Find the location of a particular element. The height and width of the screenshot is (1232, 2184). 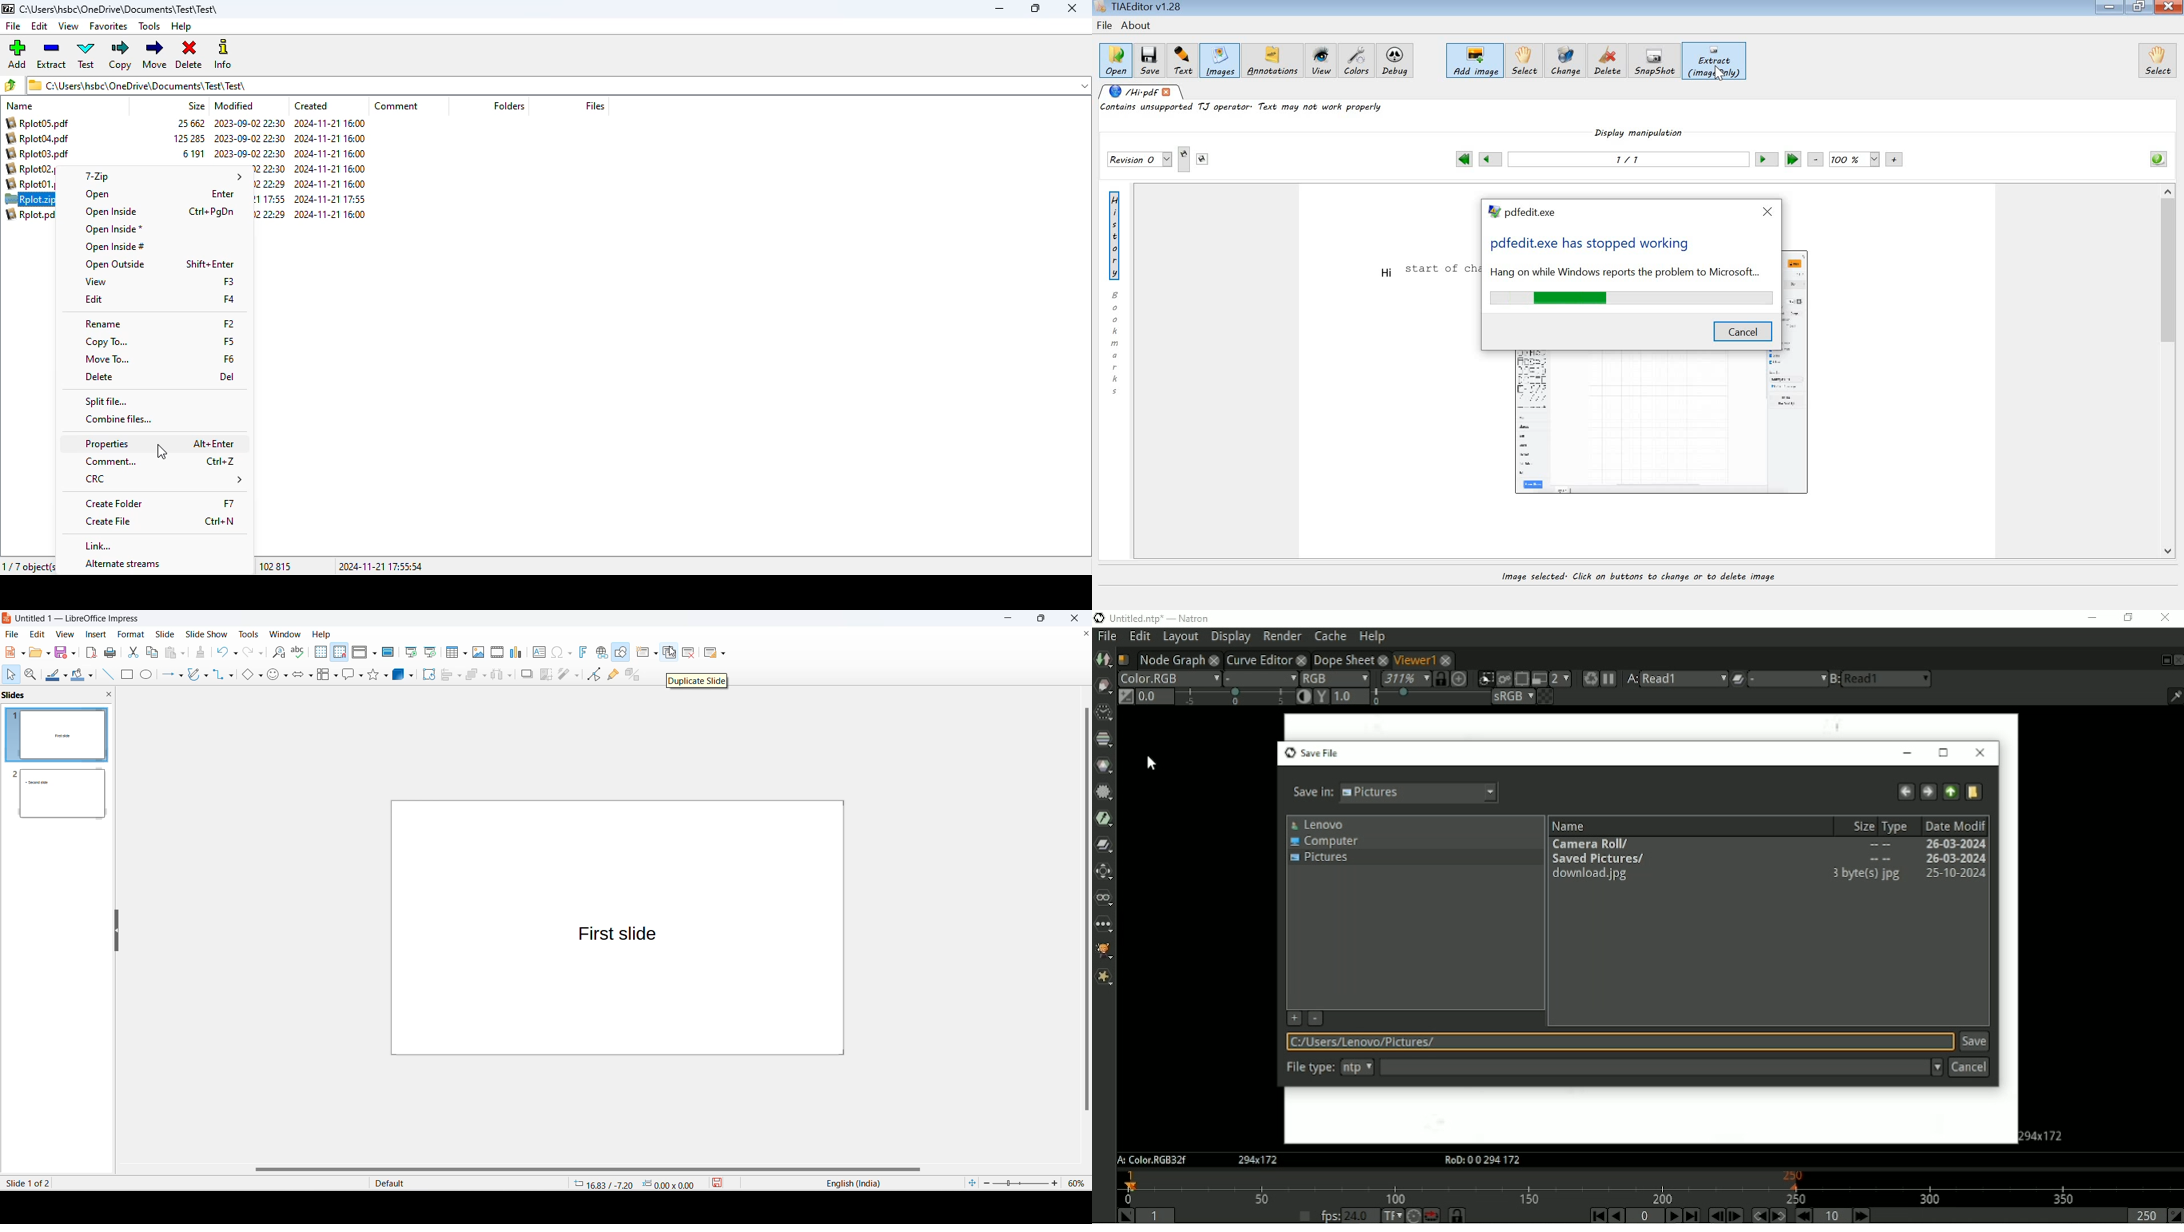

basic shapes option is located at coordinates (260, 676).